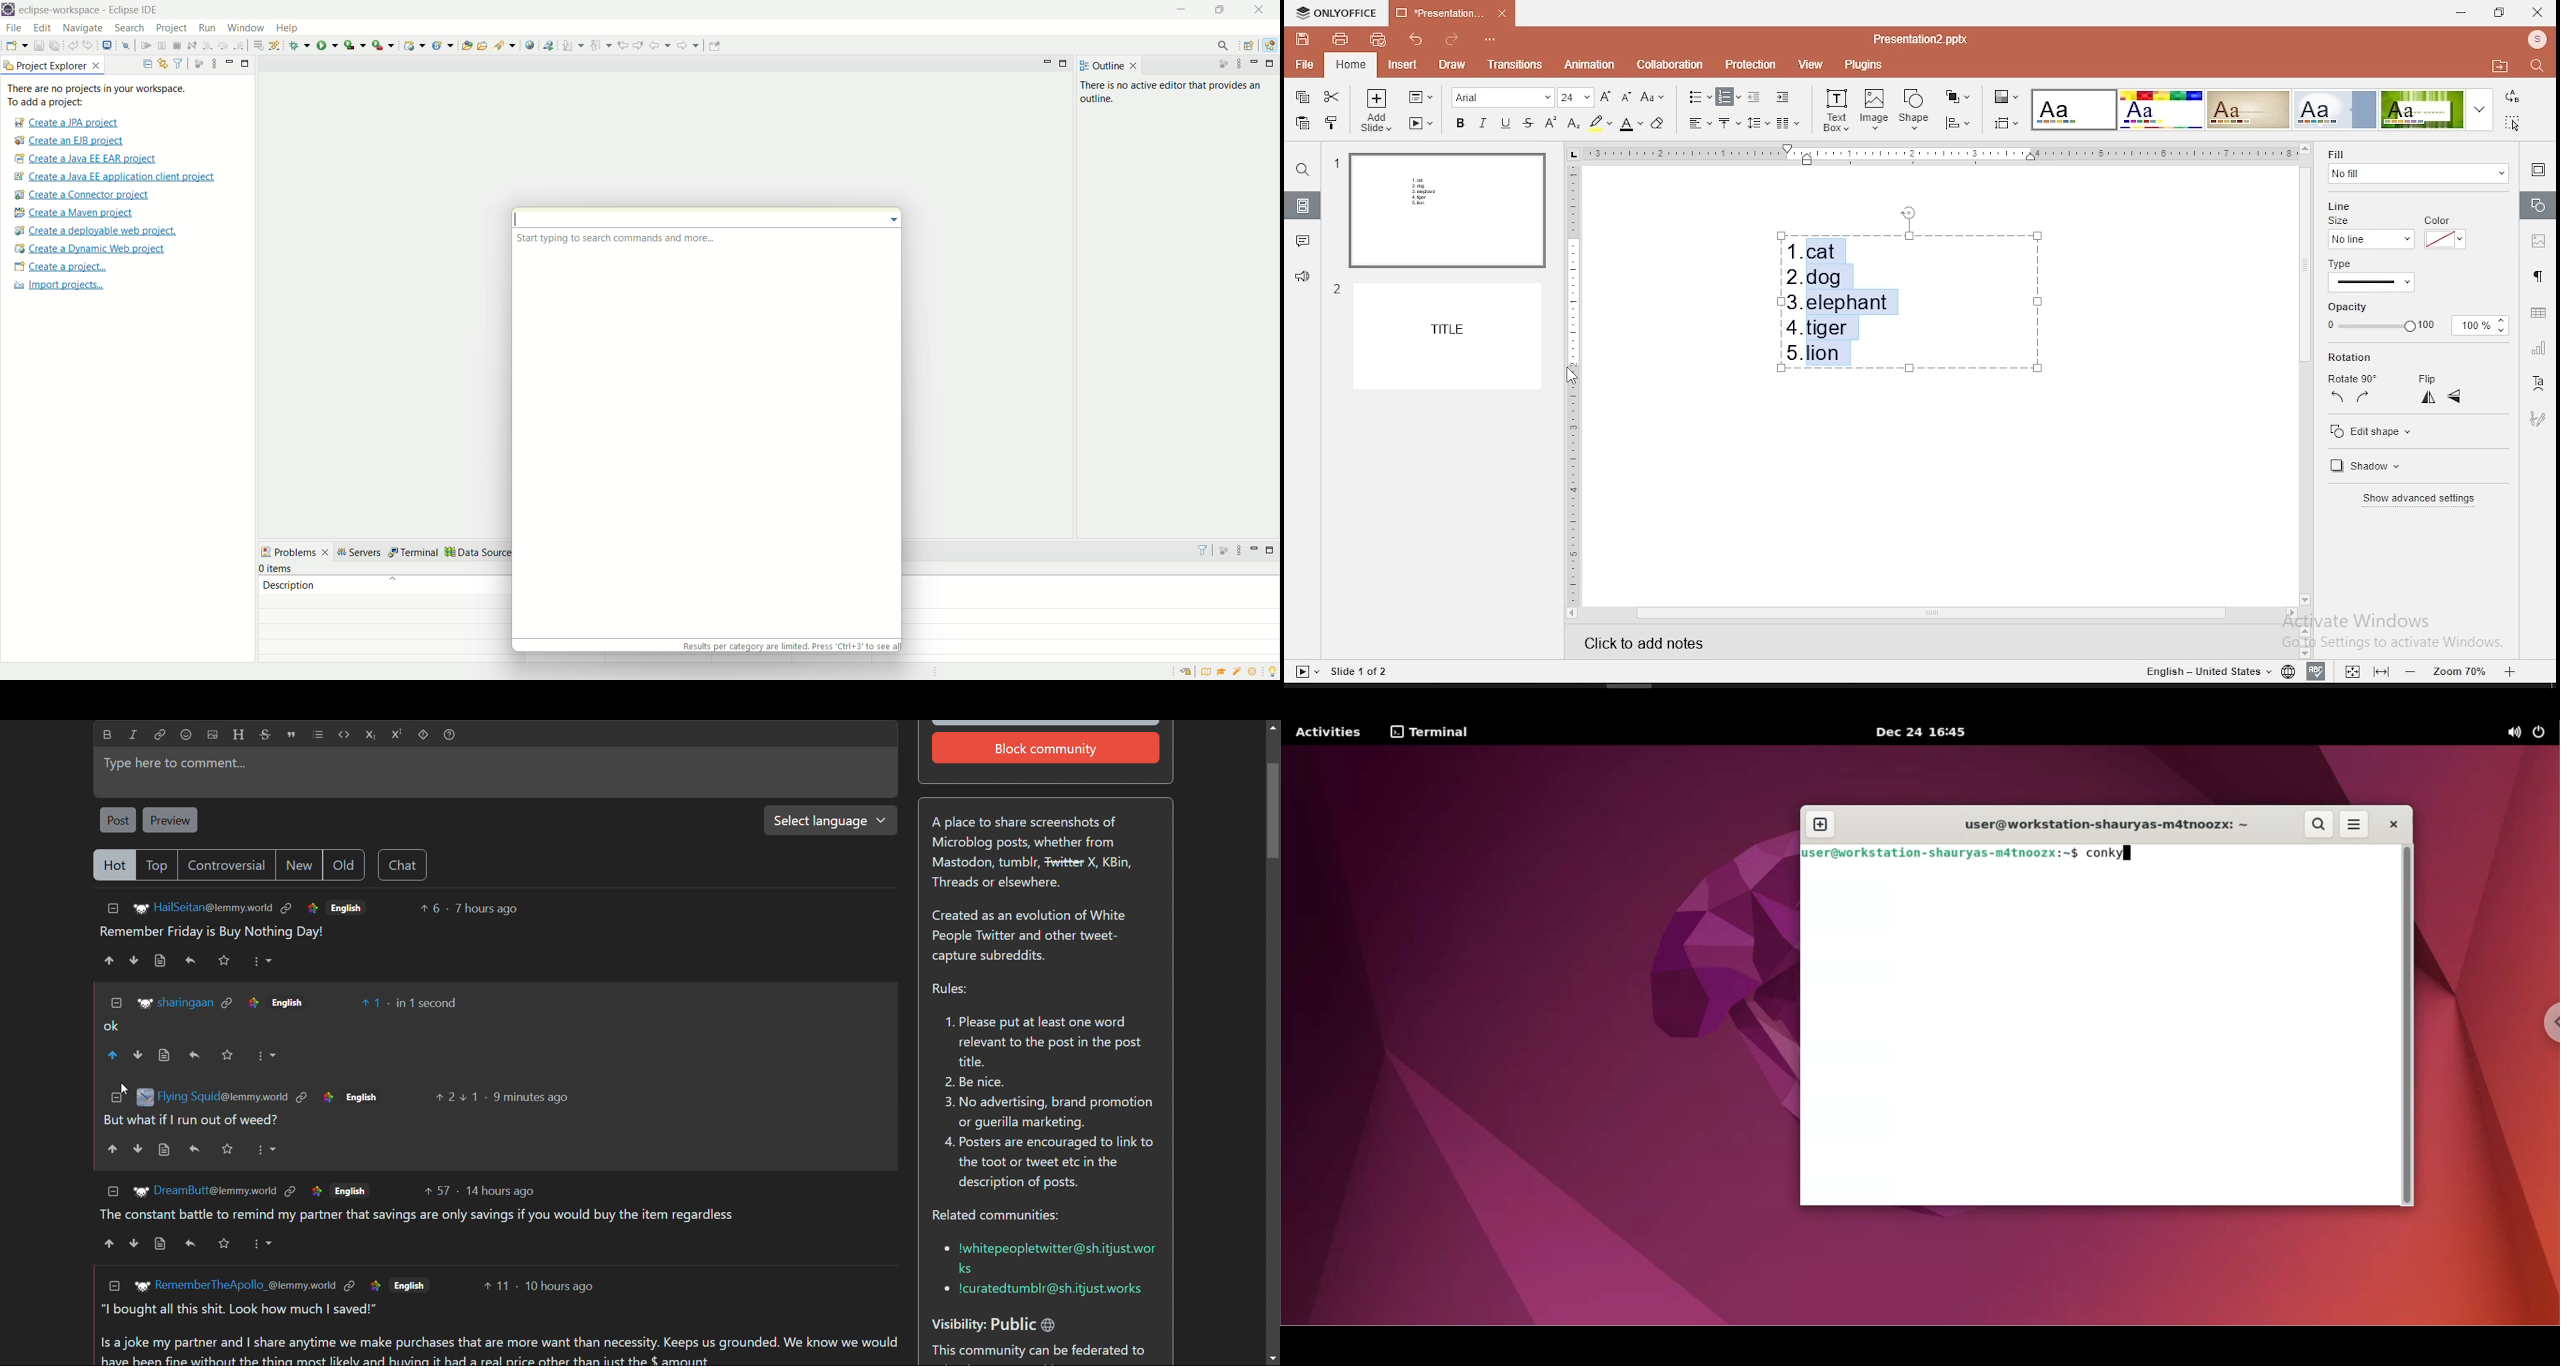 Image resolution: width=2576 pixels, height=1372 pixels. I want to click on line size, so click(2368, 233).